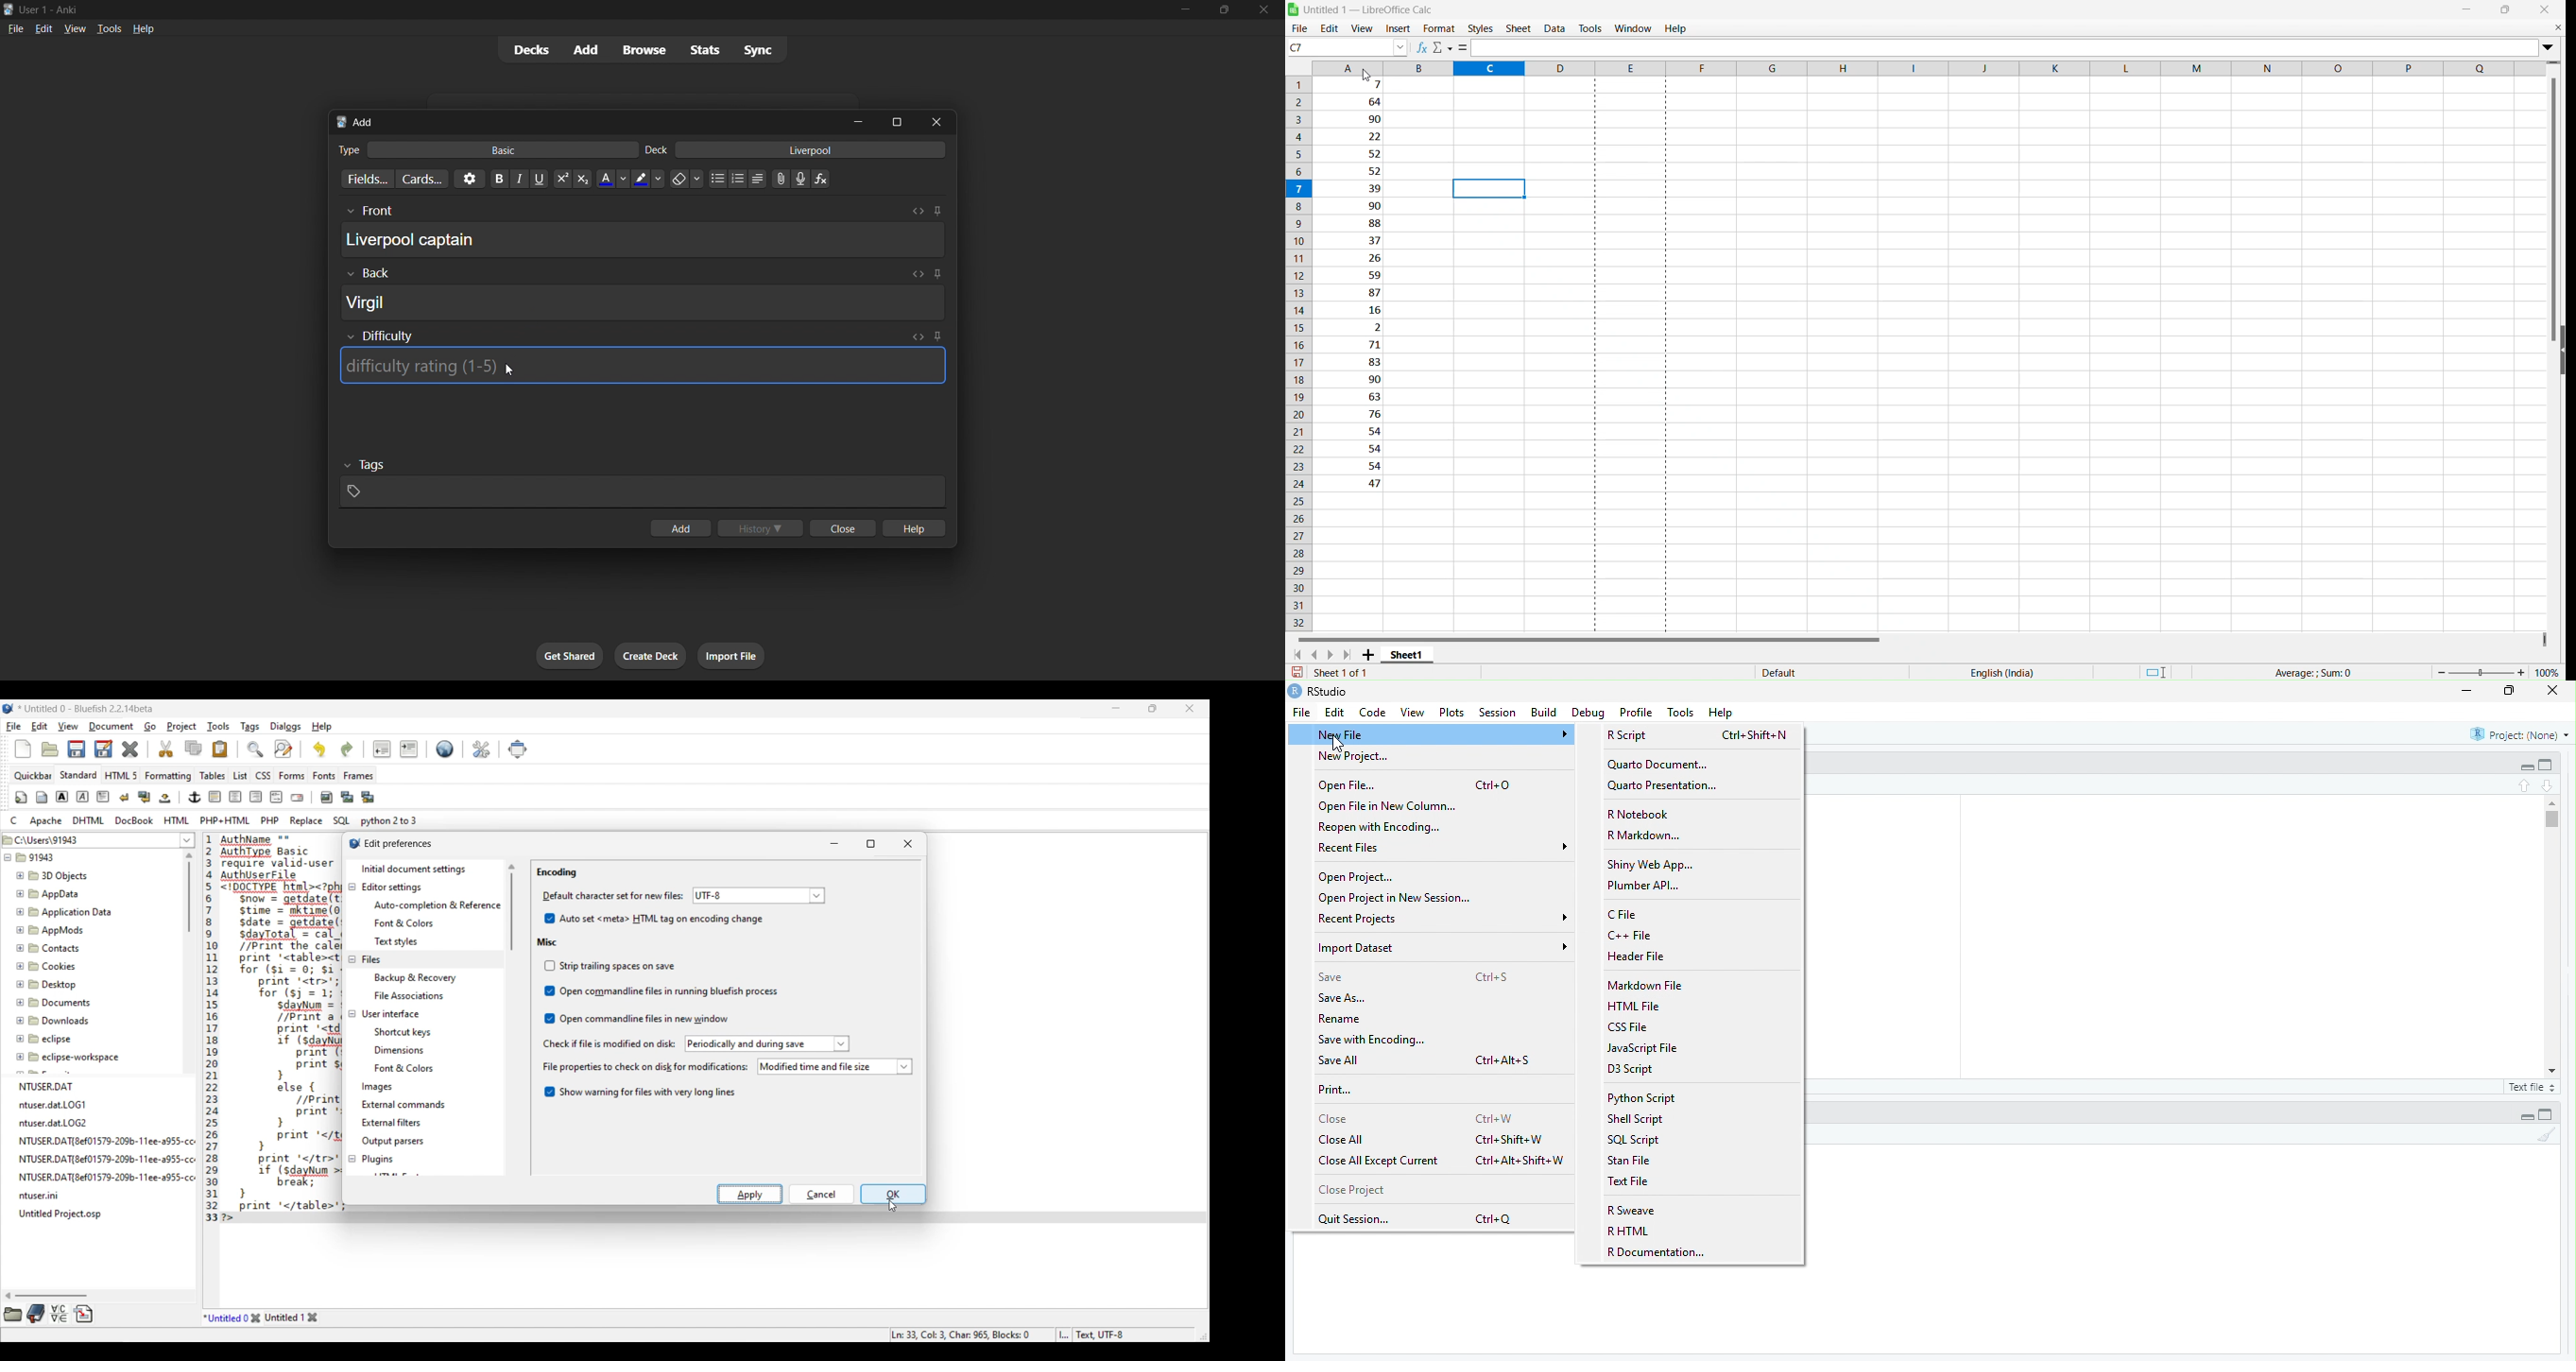 This screenshot has height=1372, width=2576. I want to click on edit, so click(44, 28).